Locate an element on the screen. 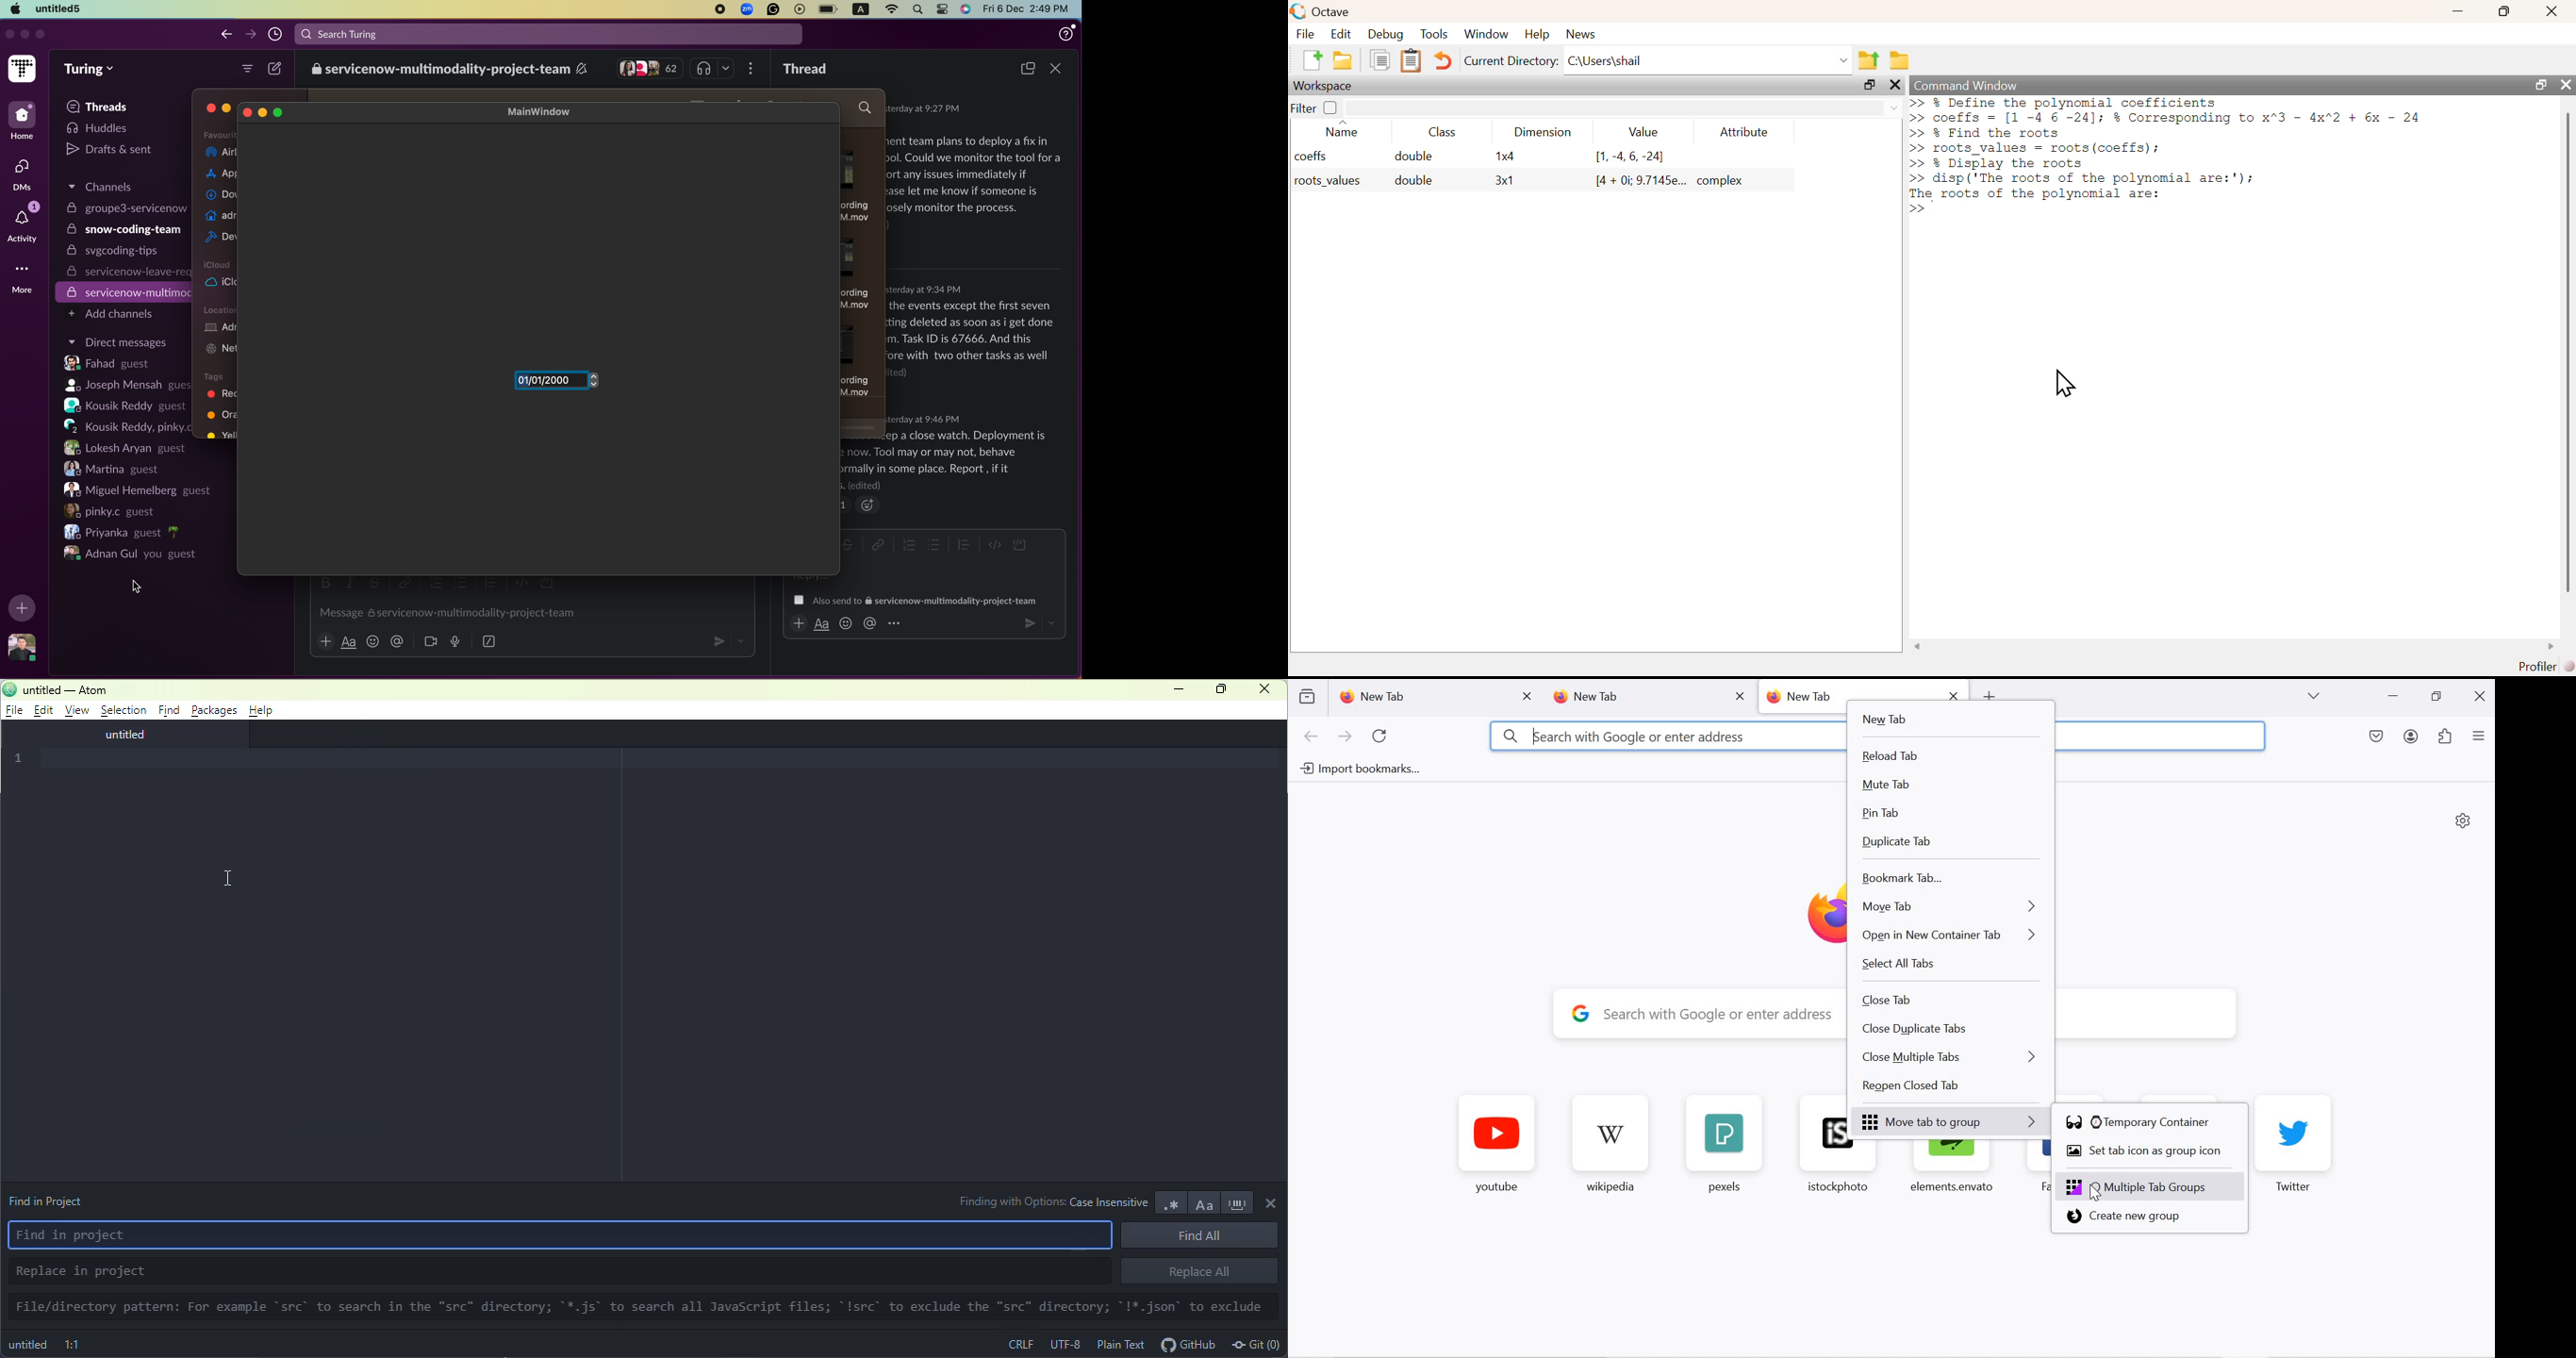 The height and width of the screenshot is (1372, 2576). Find in project is located at coordinates (566, 1238).